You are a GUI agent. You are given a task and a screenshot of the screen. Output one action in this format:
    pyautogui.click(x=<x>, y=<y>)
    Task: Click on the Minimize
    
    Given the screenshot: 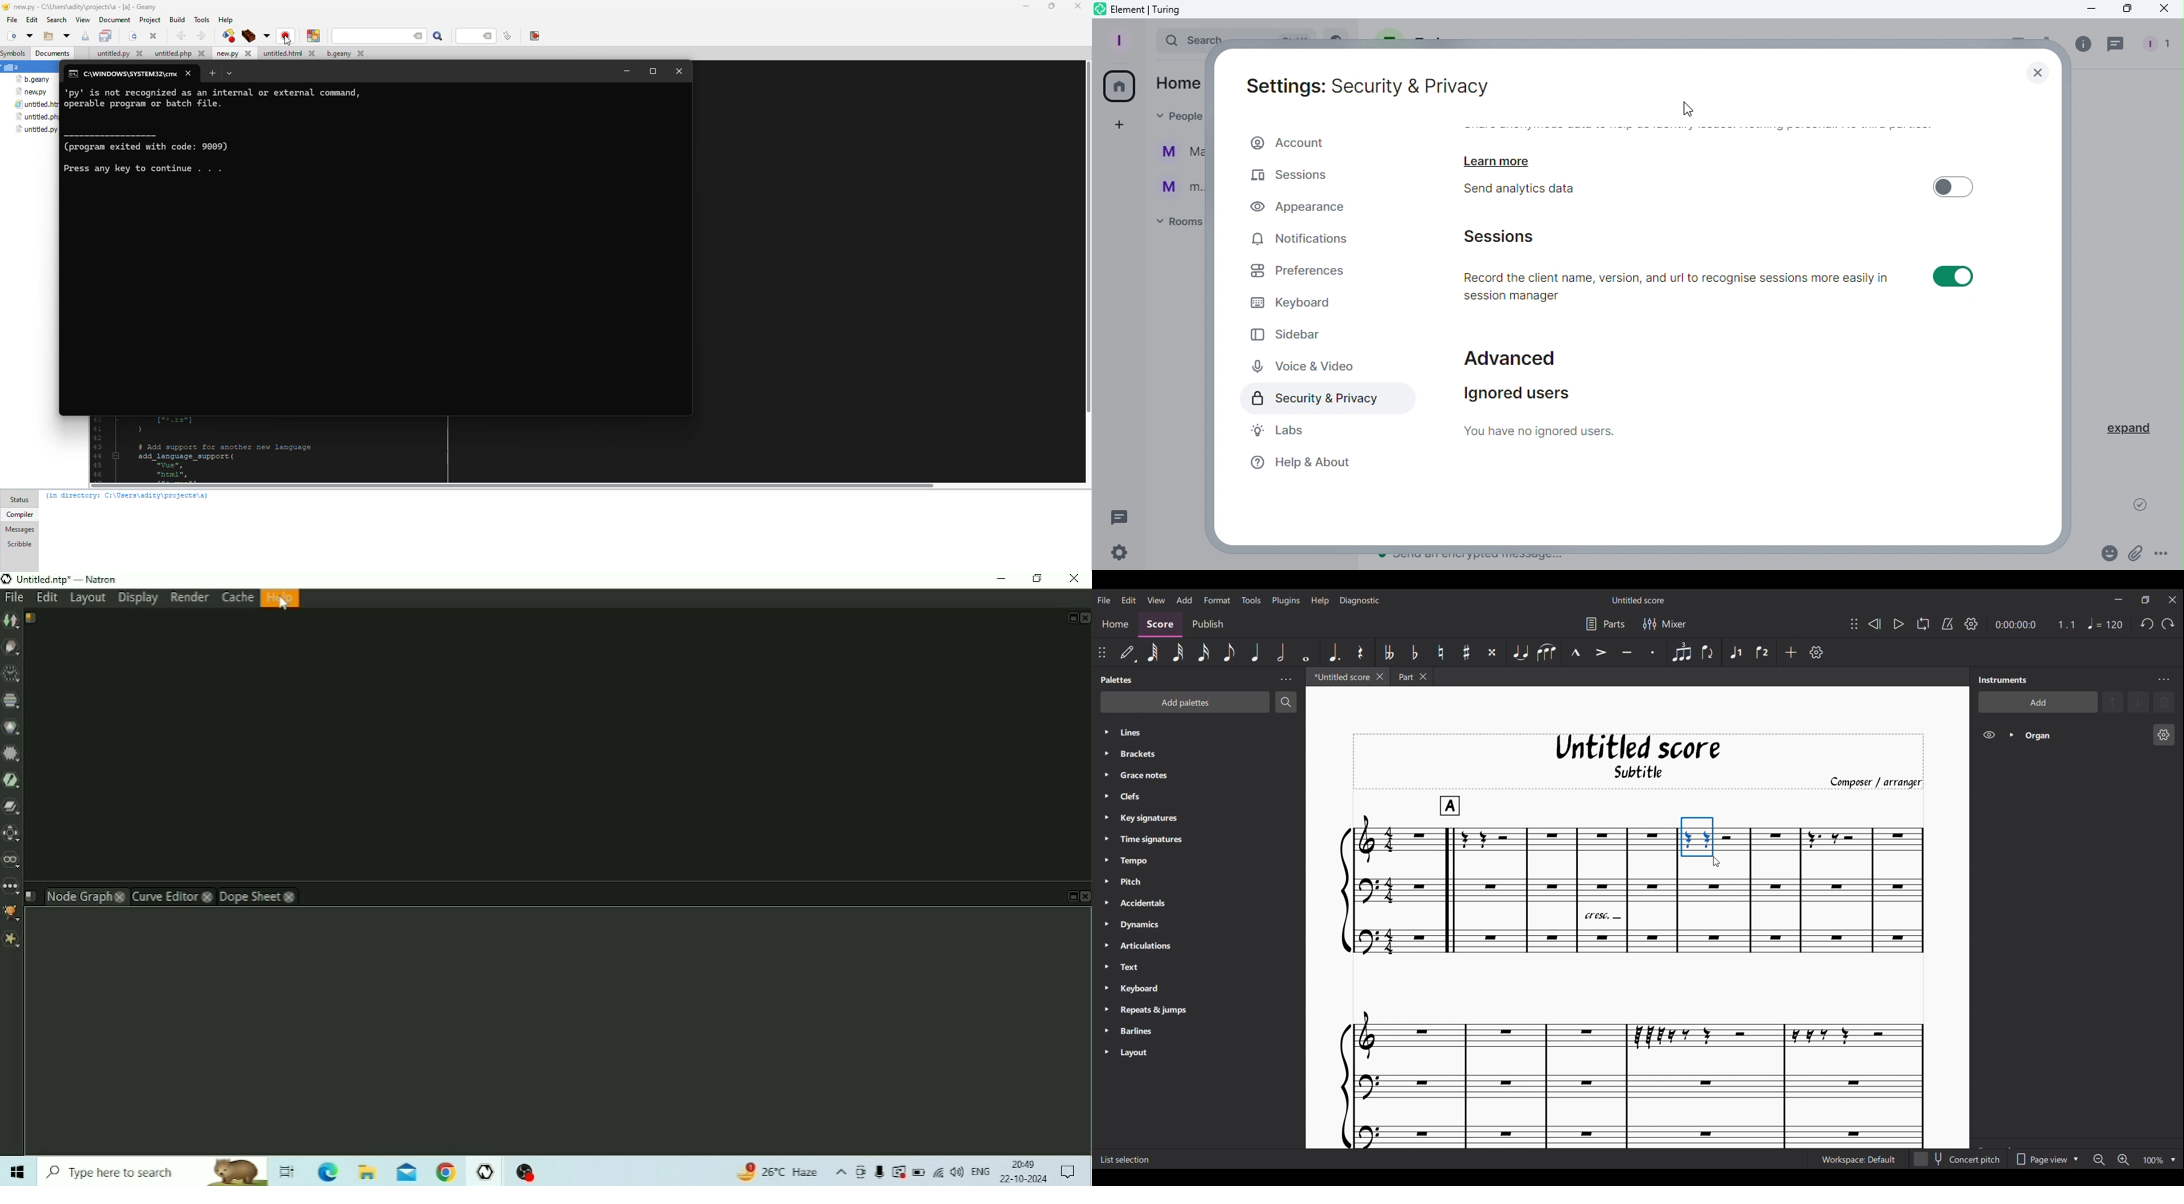 What is the action you would take?
    pyautogui.click(x=2119, y=599)
    